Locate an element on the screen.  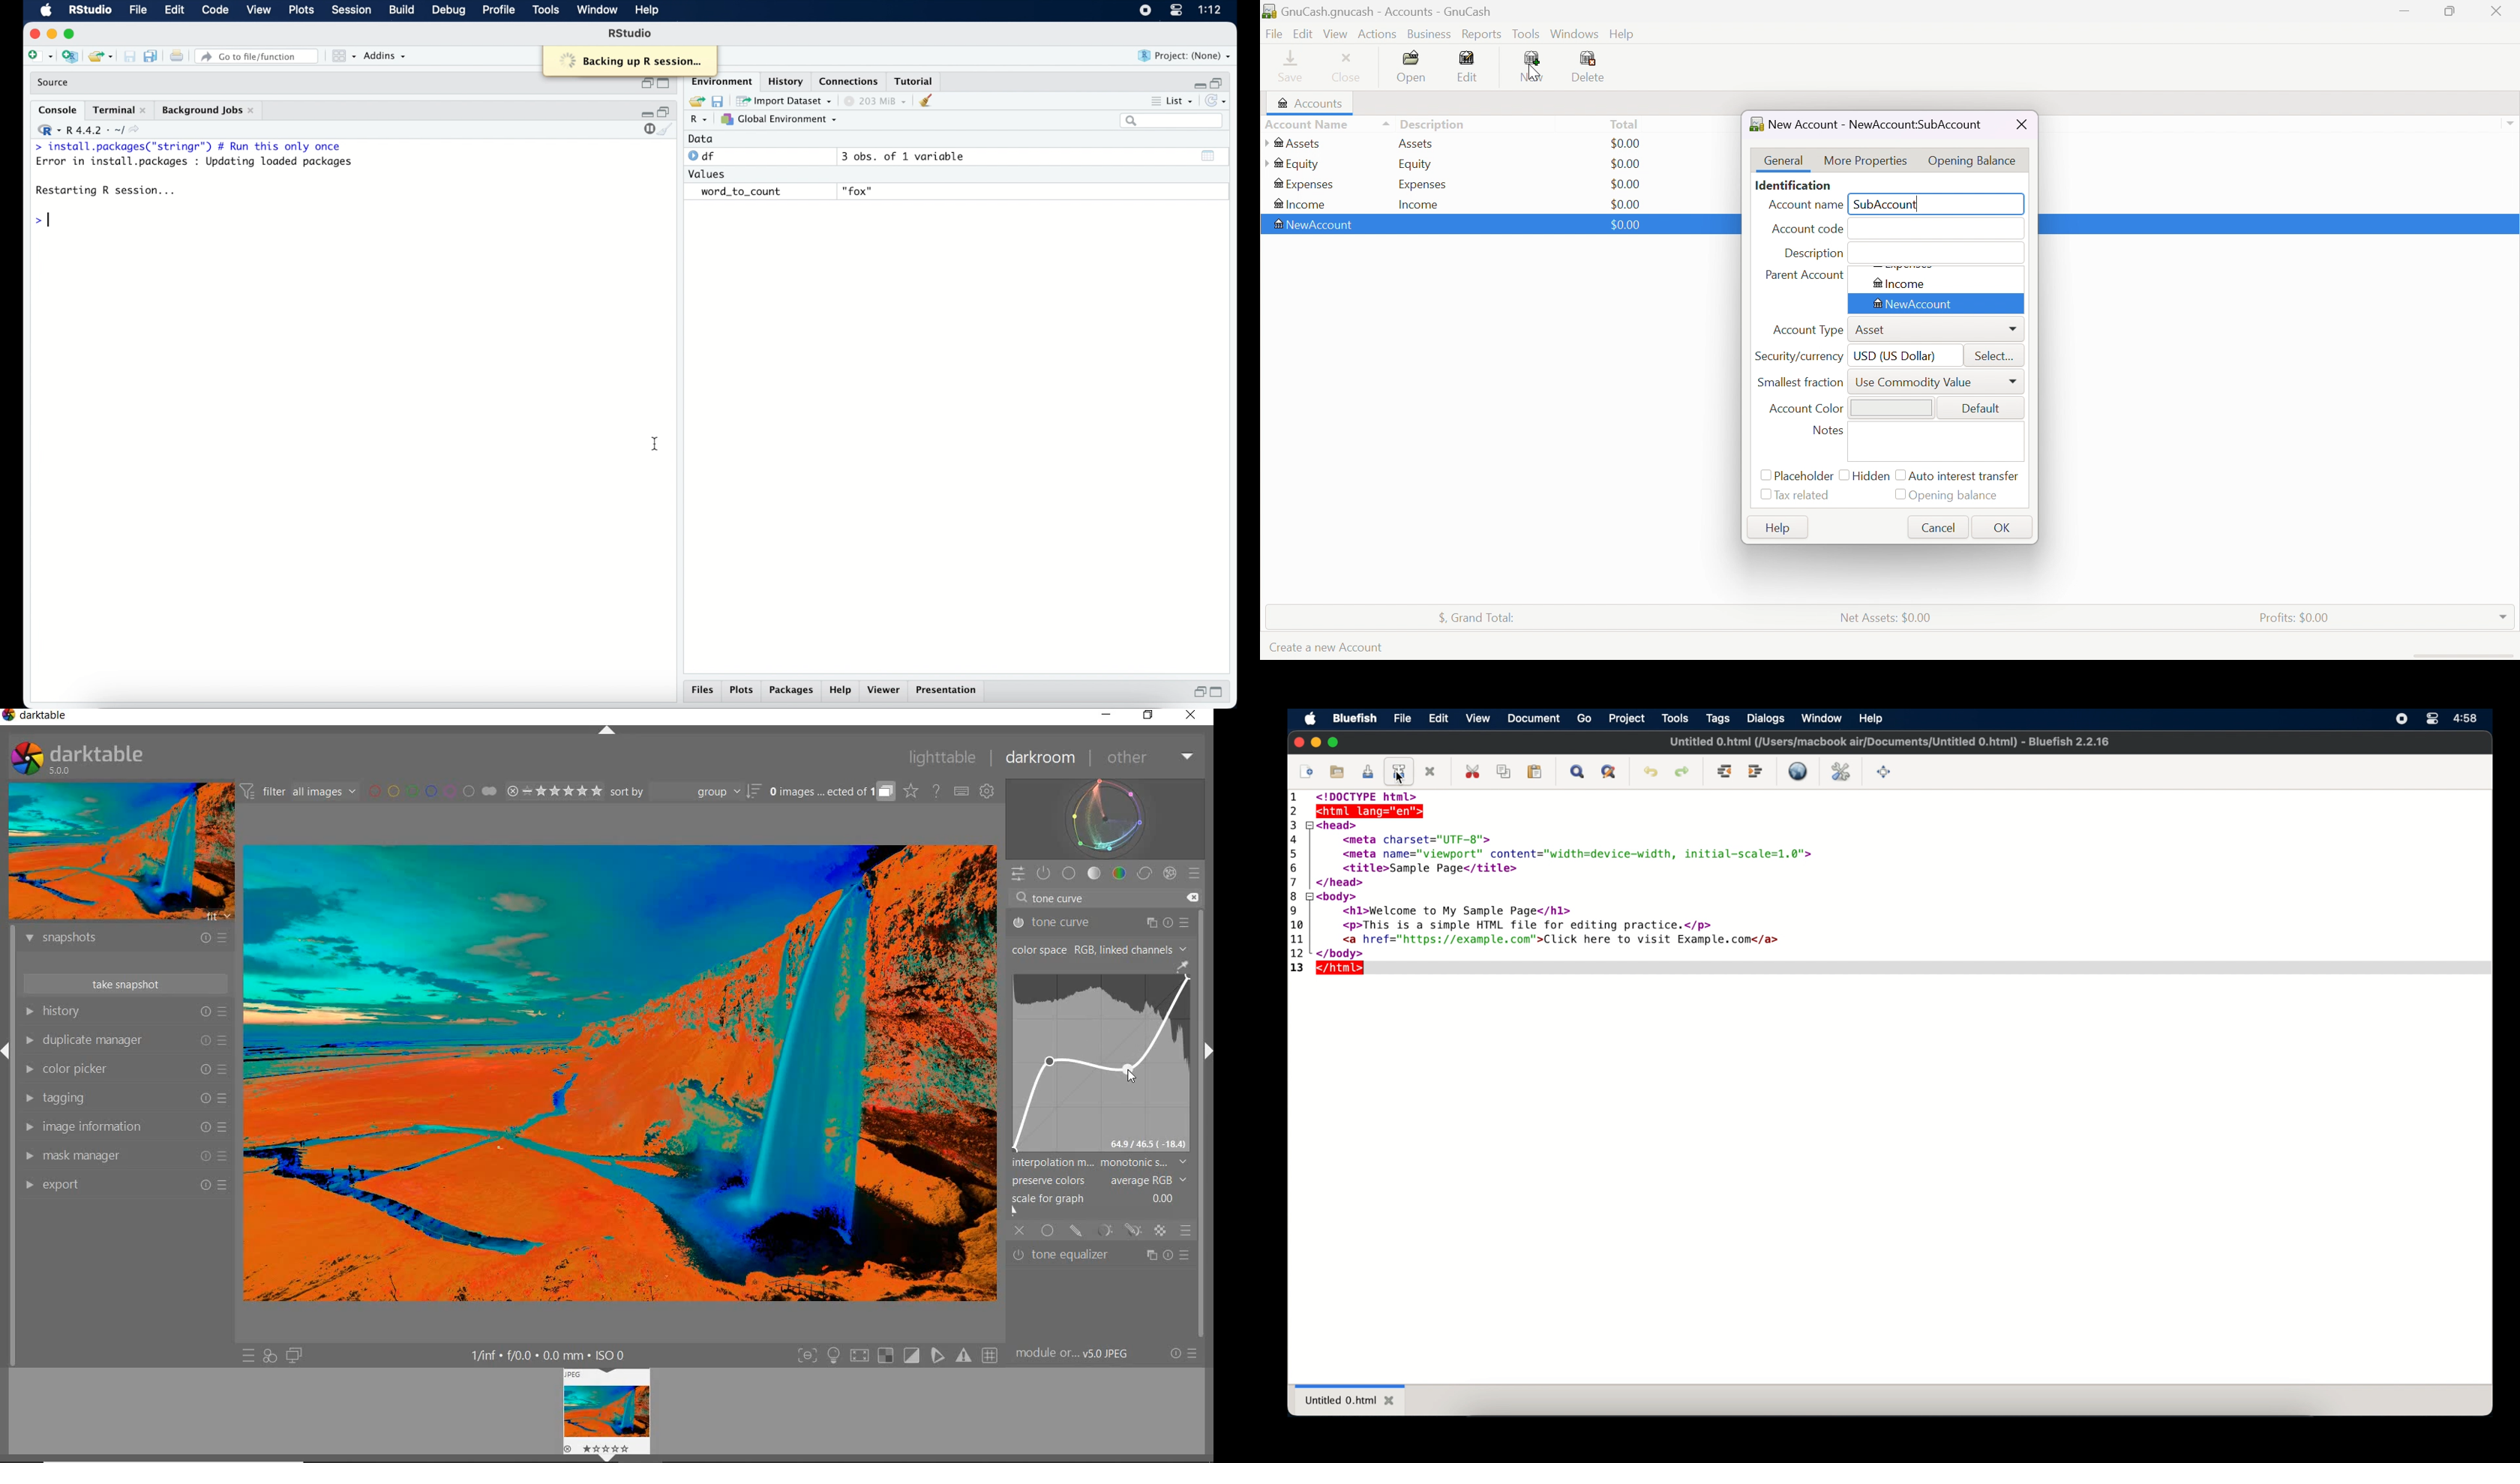
tone is located at coordinates (1095, 873).